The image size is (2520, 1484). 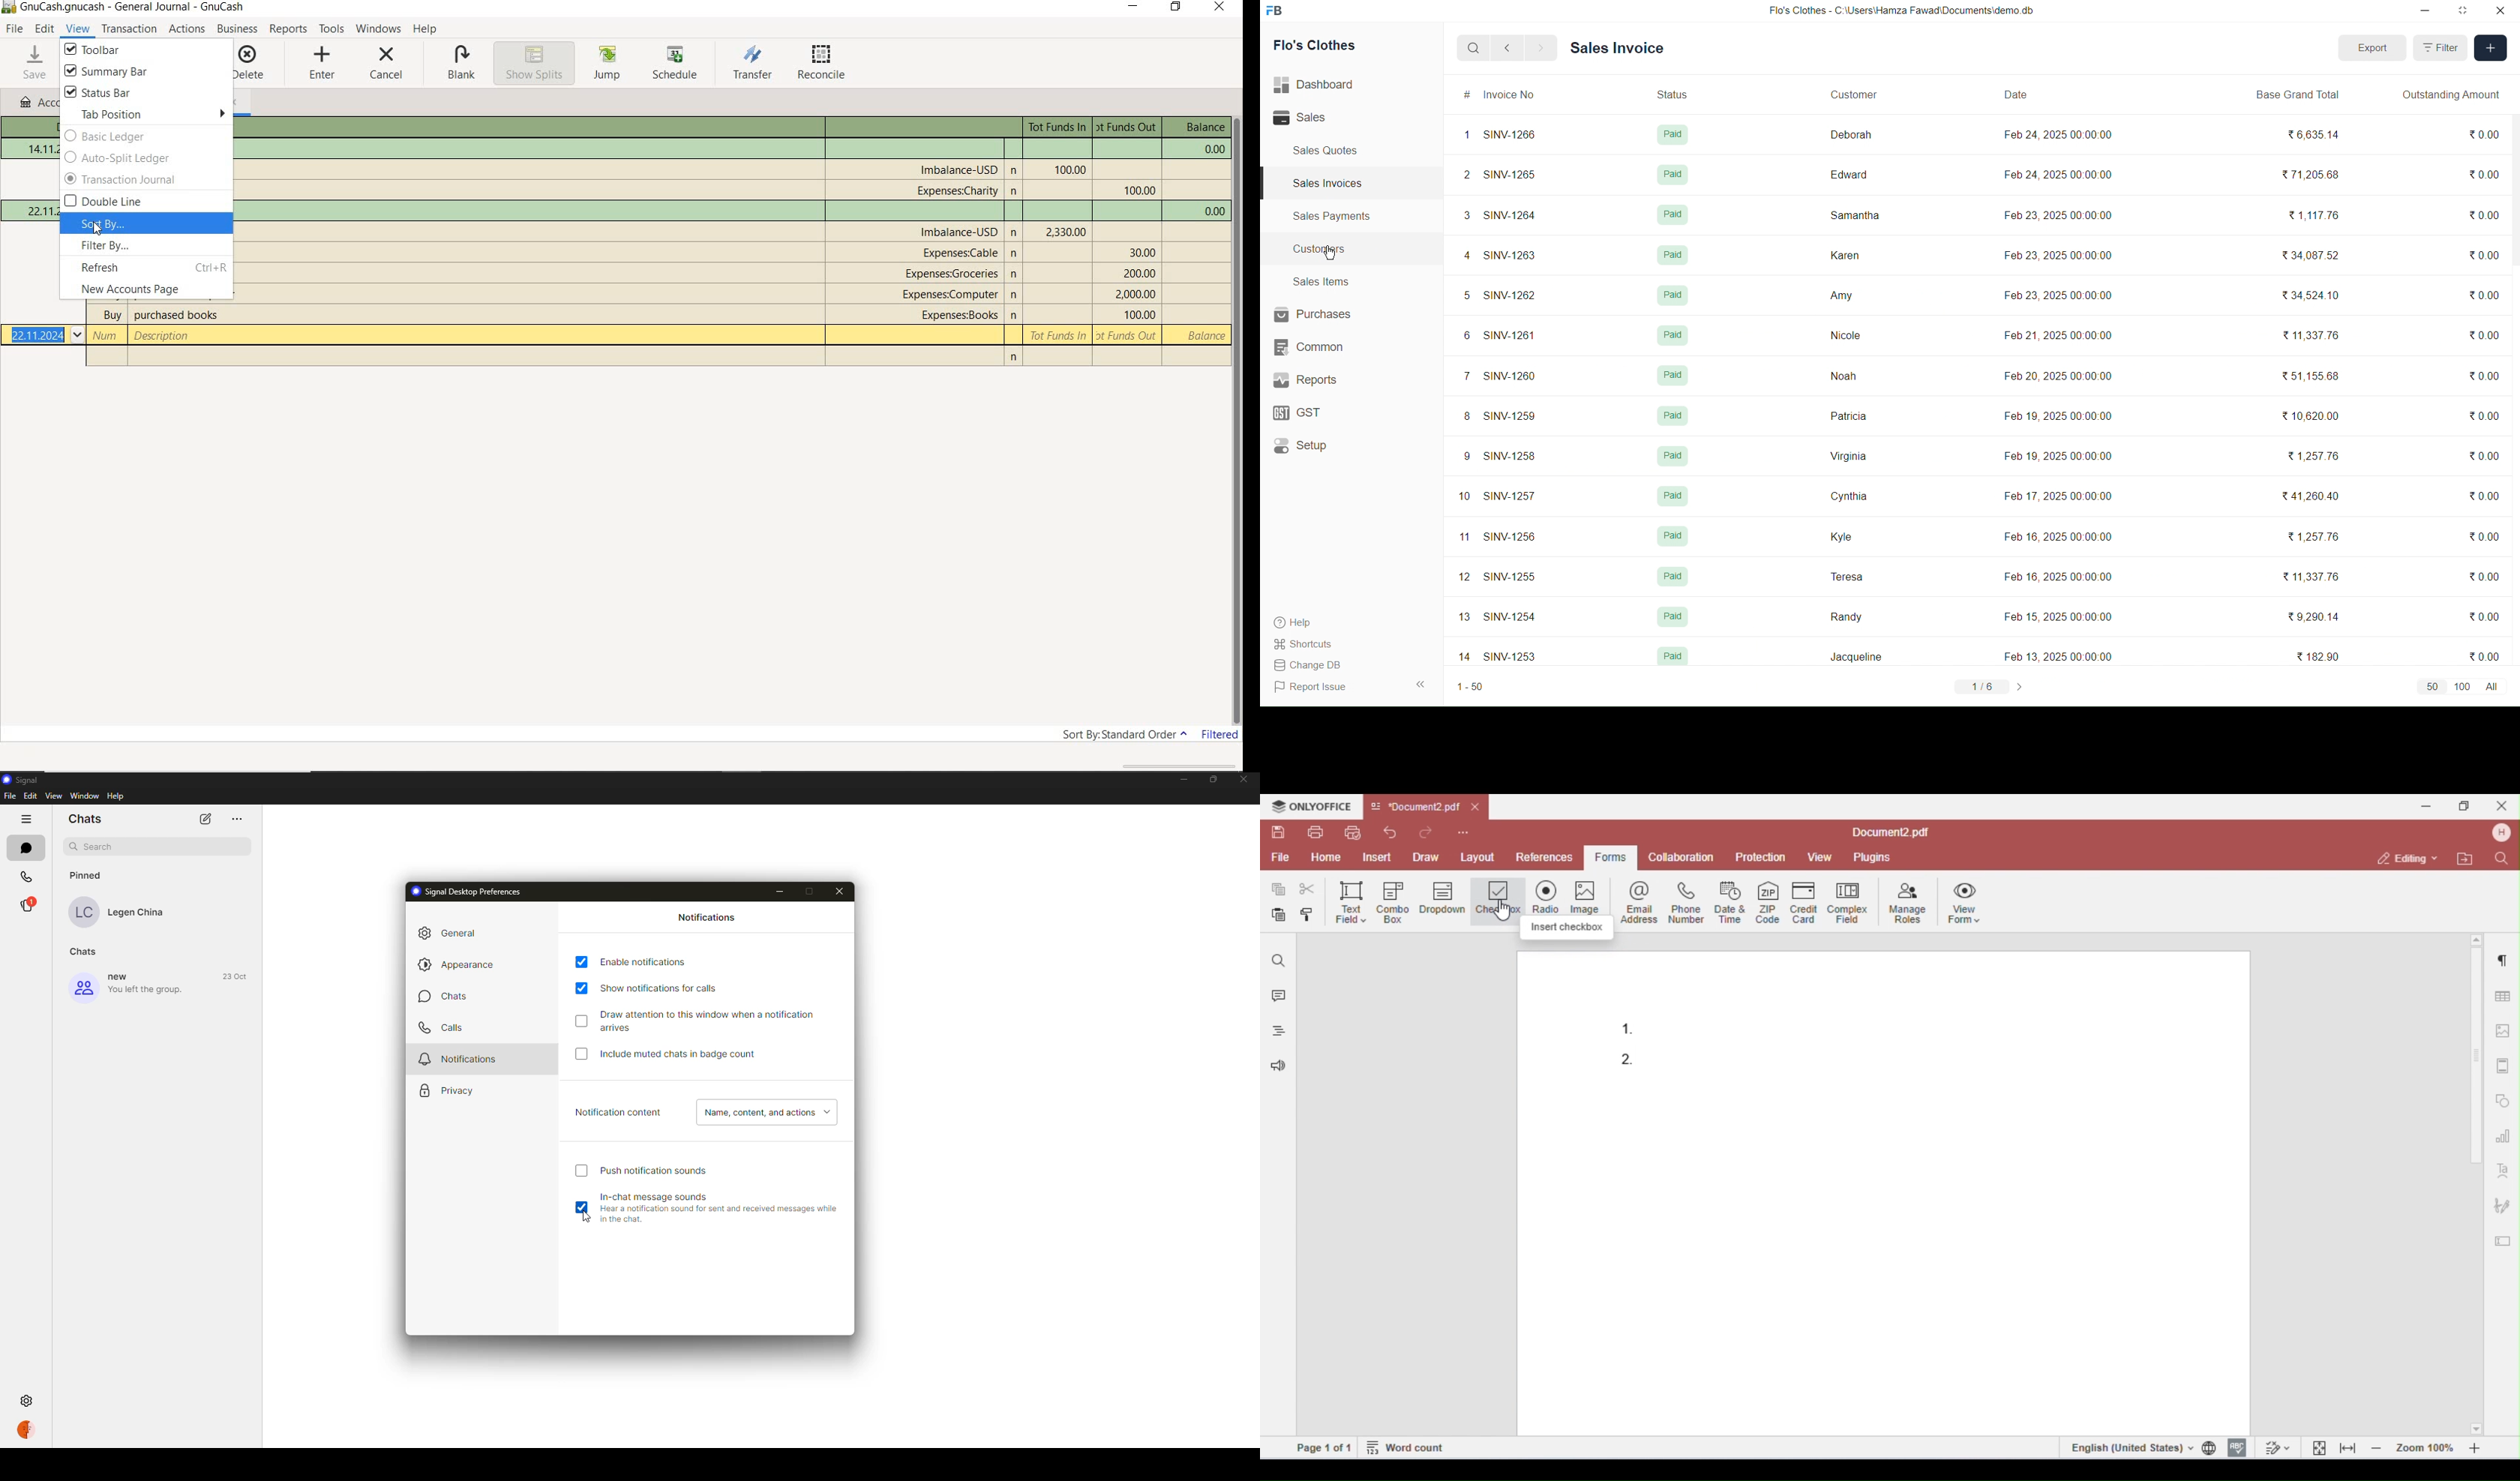 I want to click on balance, so click(x=1202, y=128).